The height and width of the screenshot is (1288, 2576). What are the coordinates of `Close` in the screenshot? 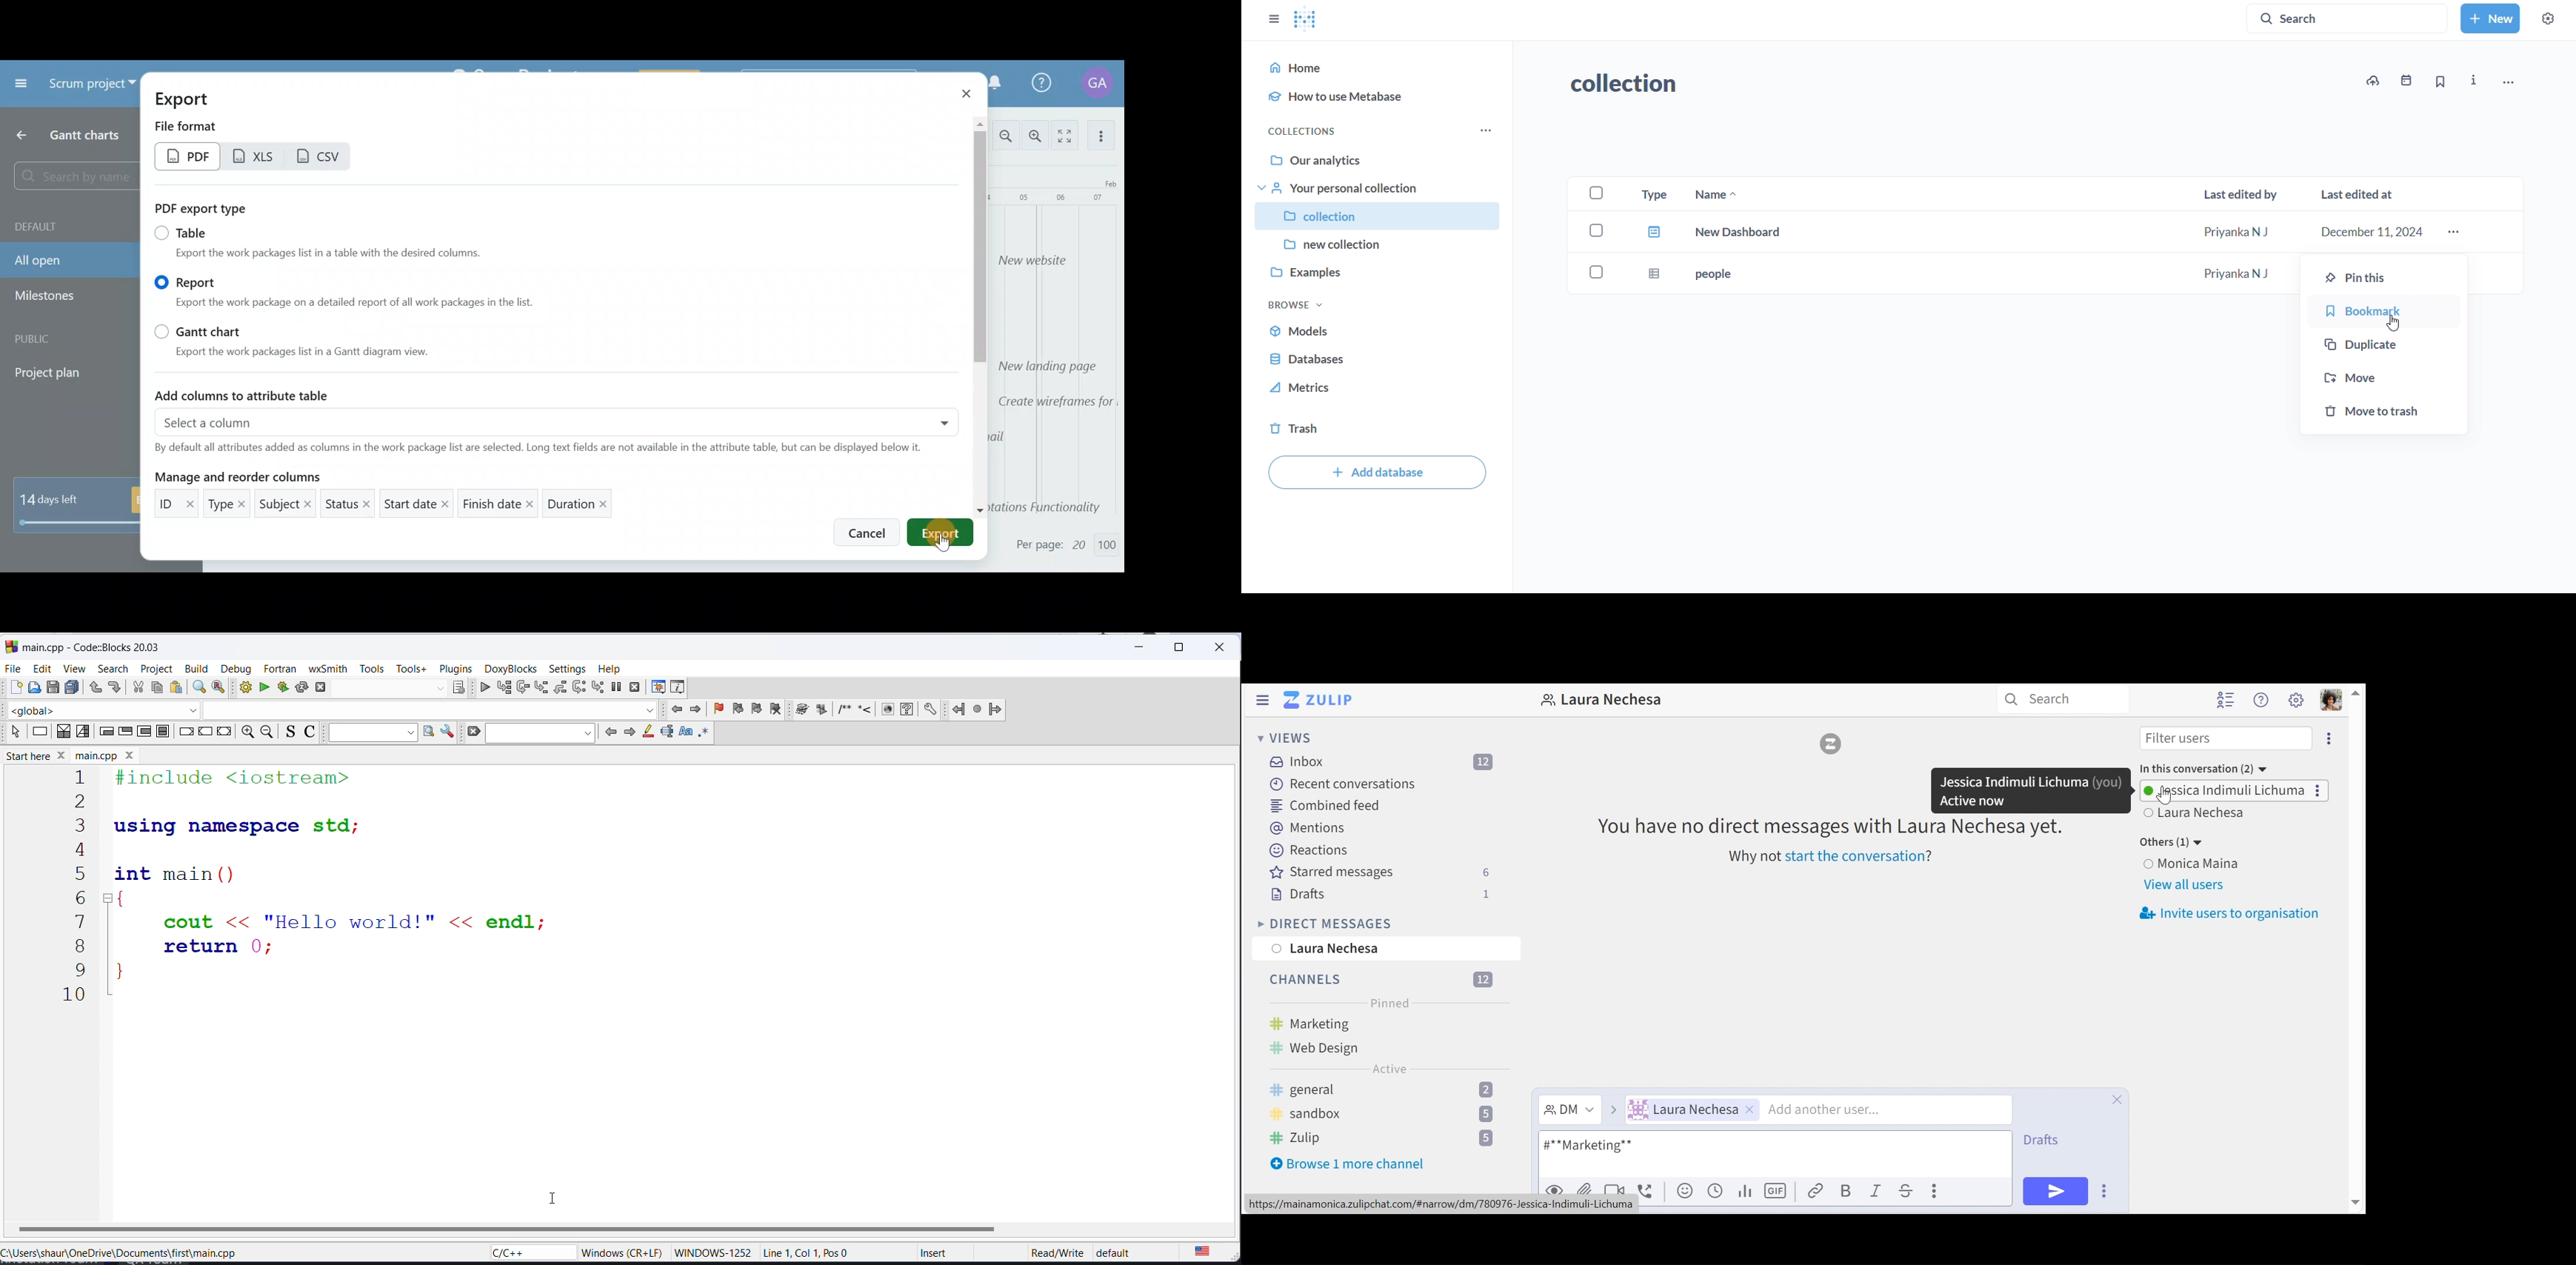 It's located at (963, 94).